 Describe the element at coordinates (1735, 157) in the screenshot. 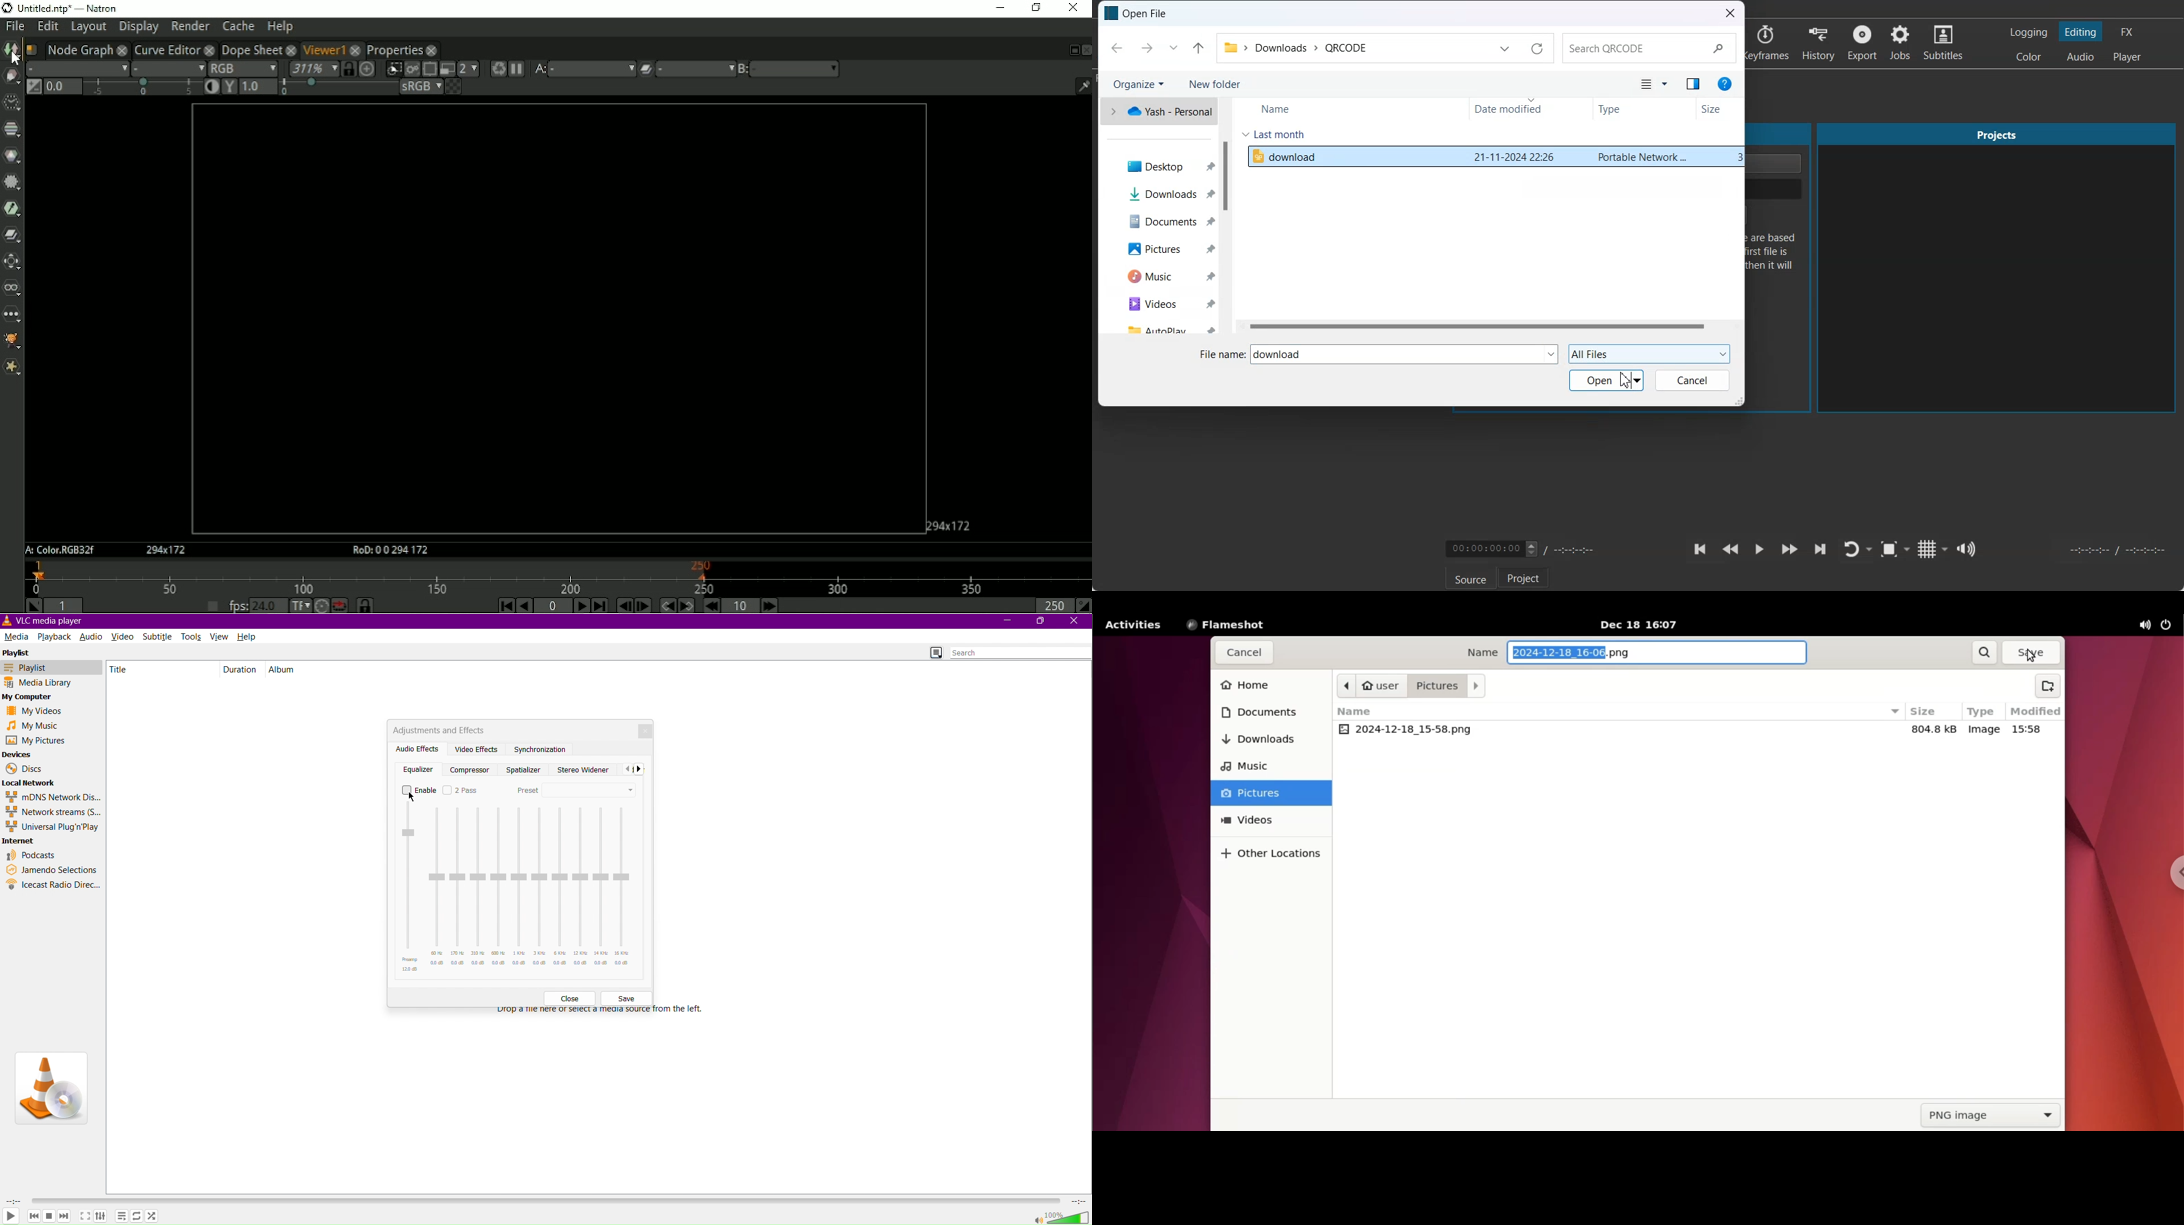

I see `size` at that location.